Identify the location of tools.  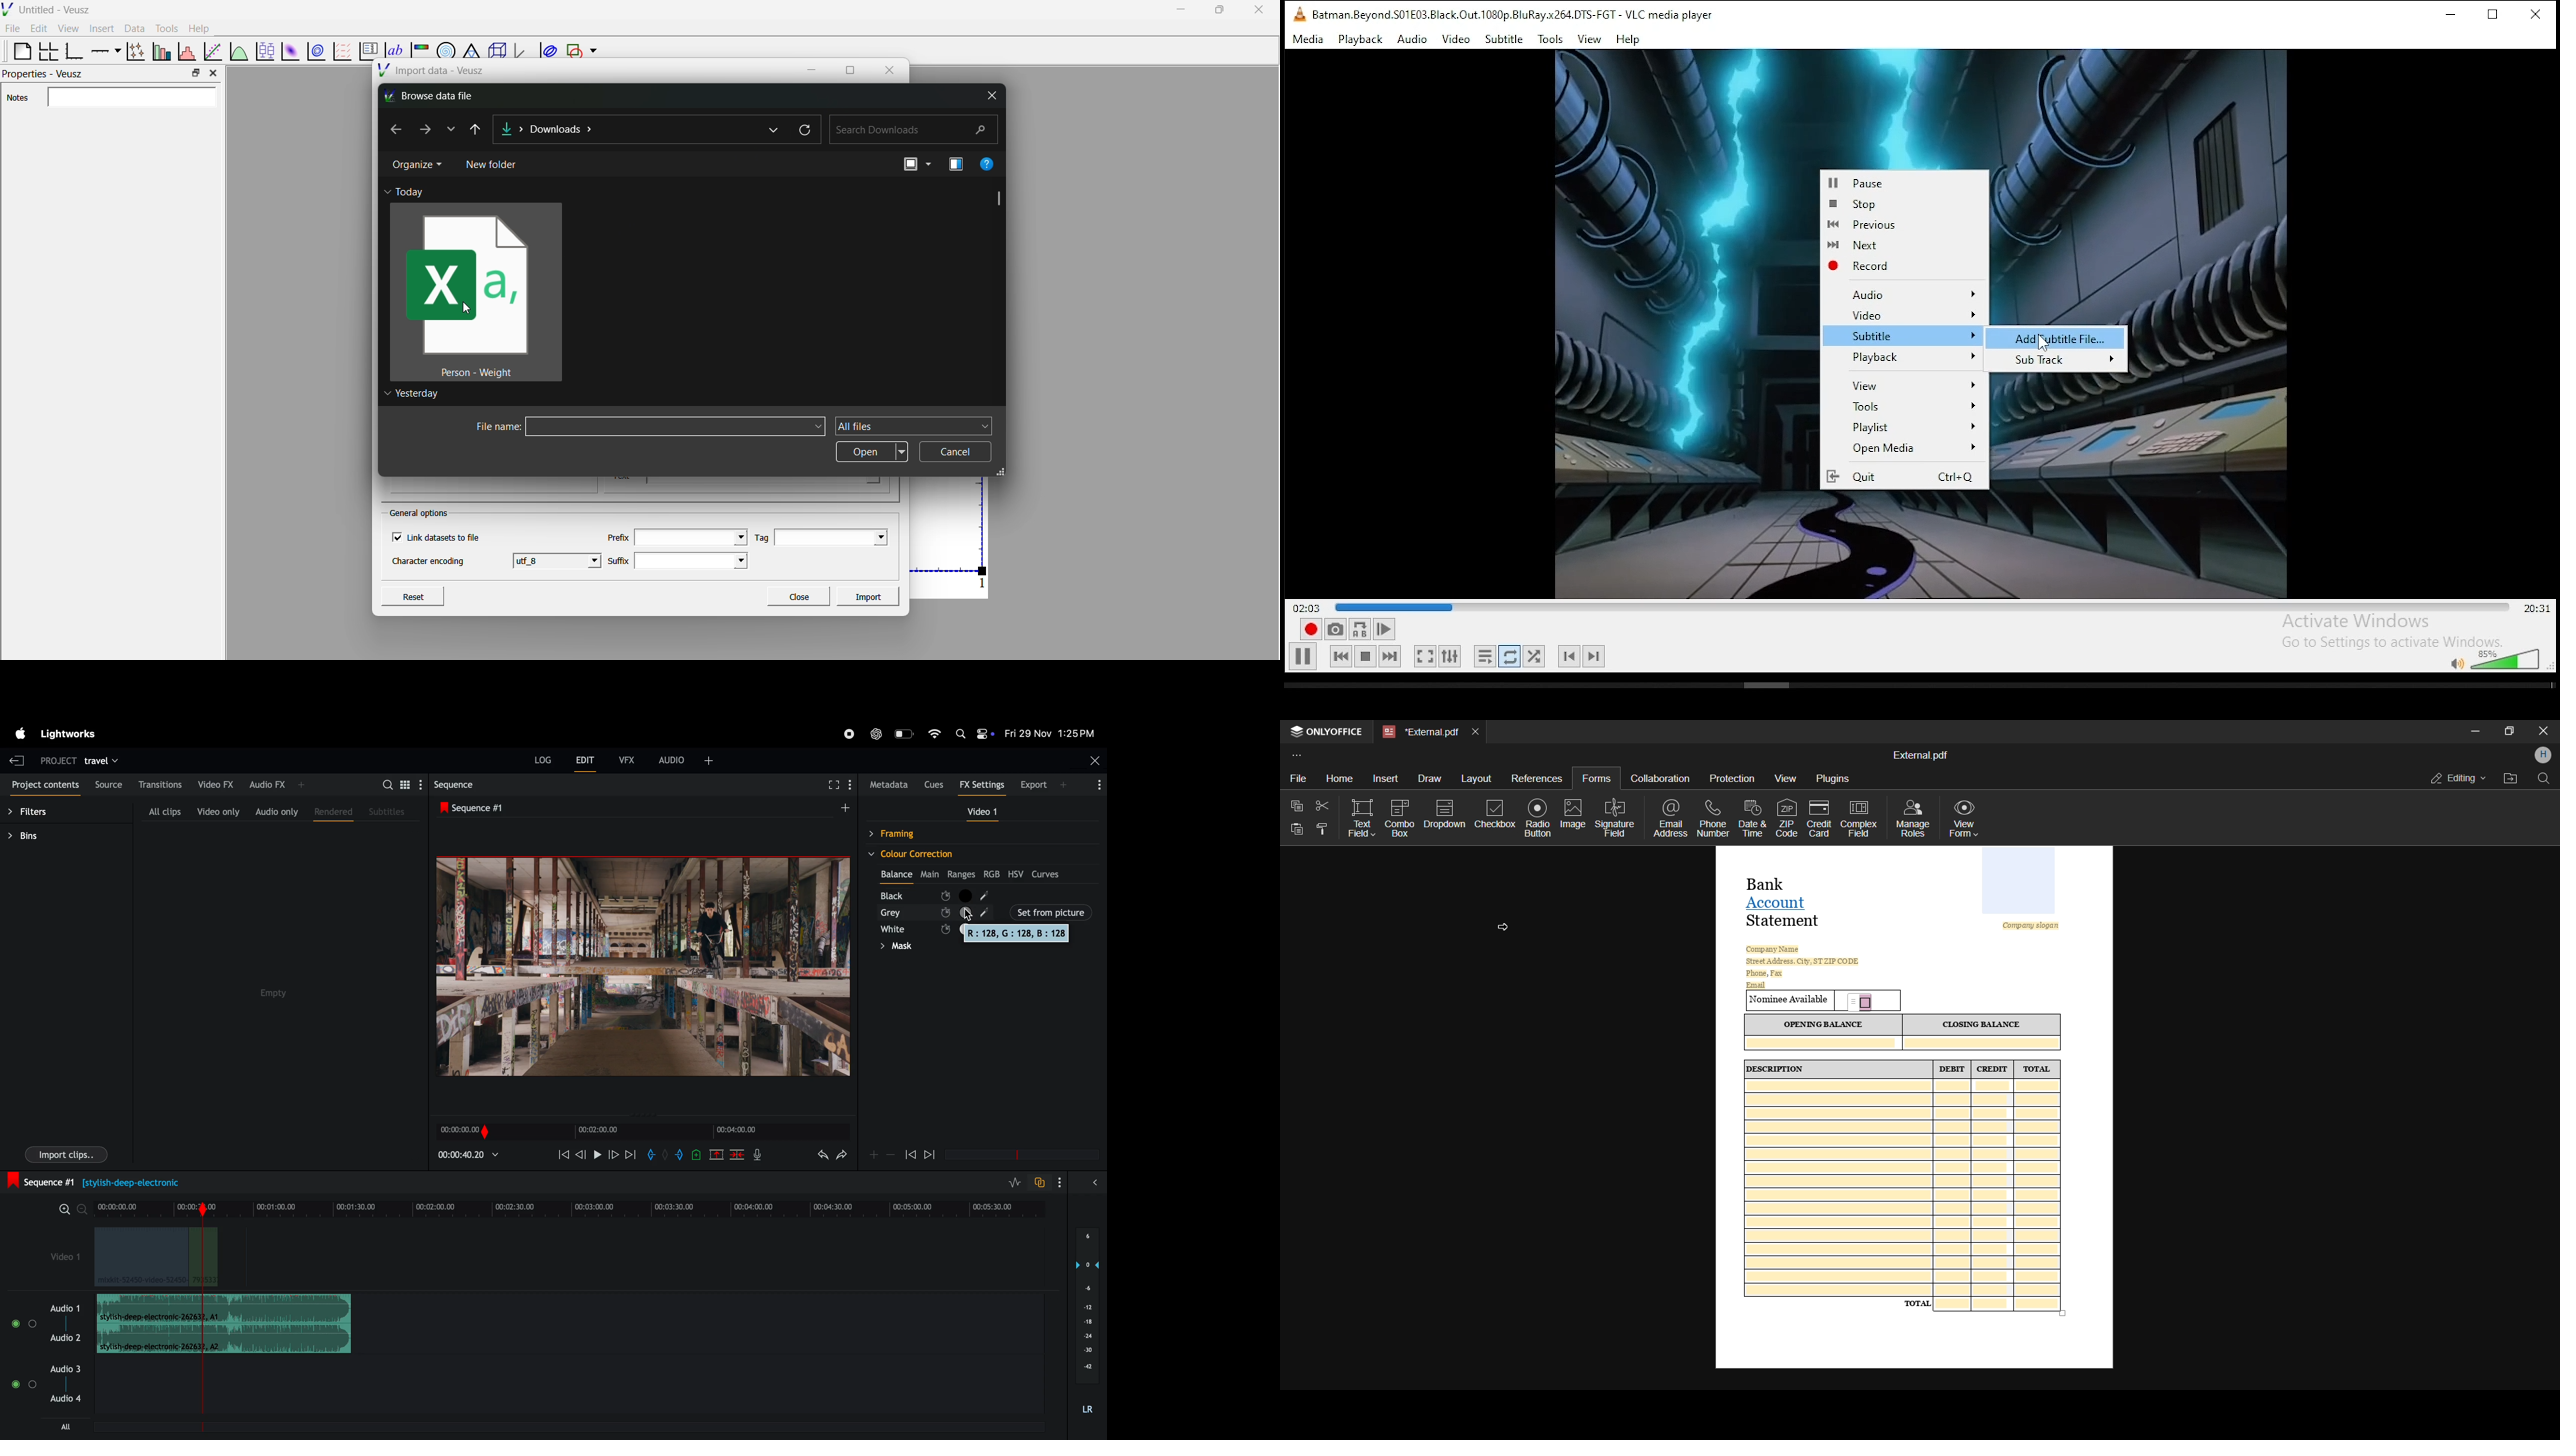
(1551, 40).